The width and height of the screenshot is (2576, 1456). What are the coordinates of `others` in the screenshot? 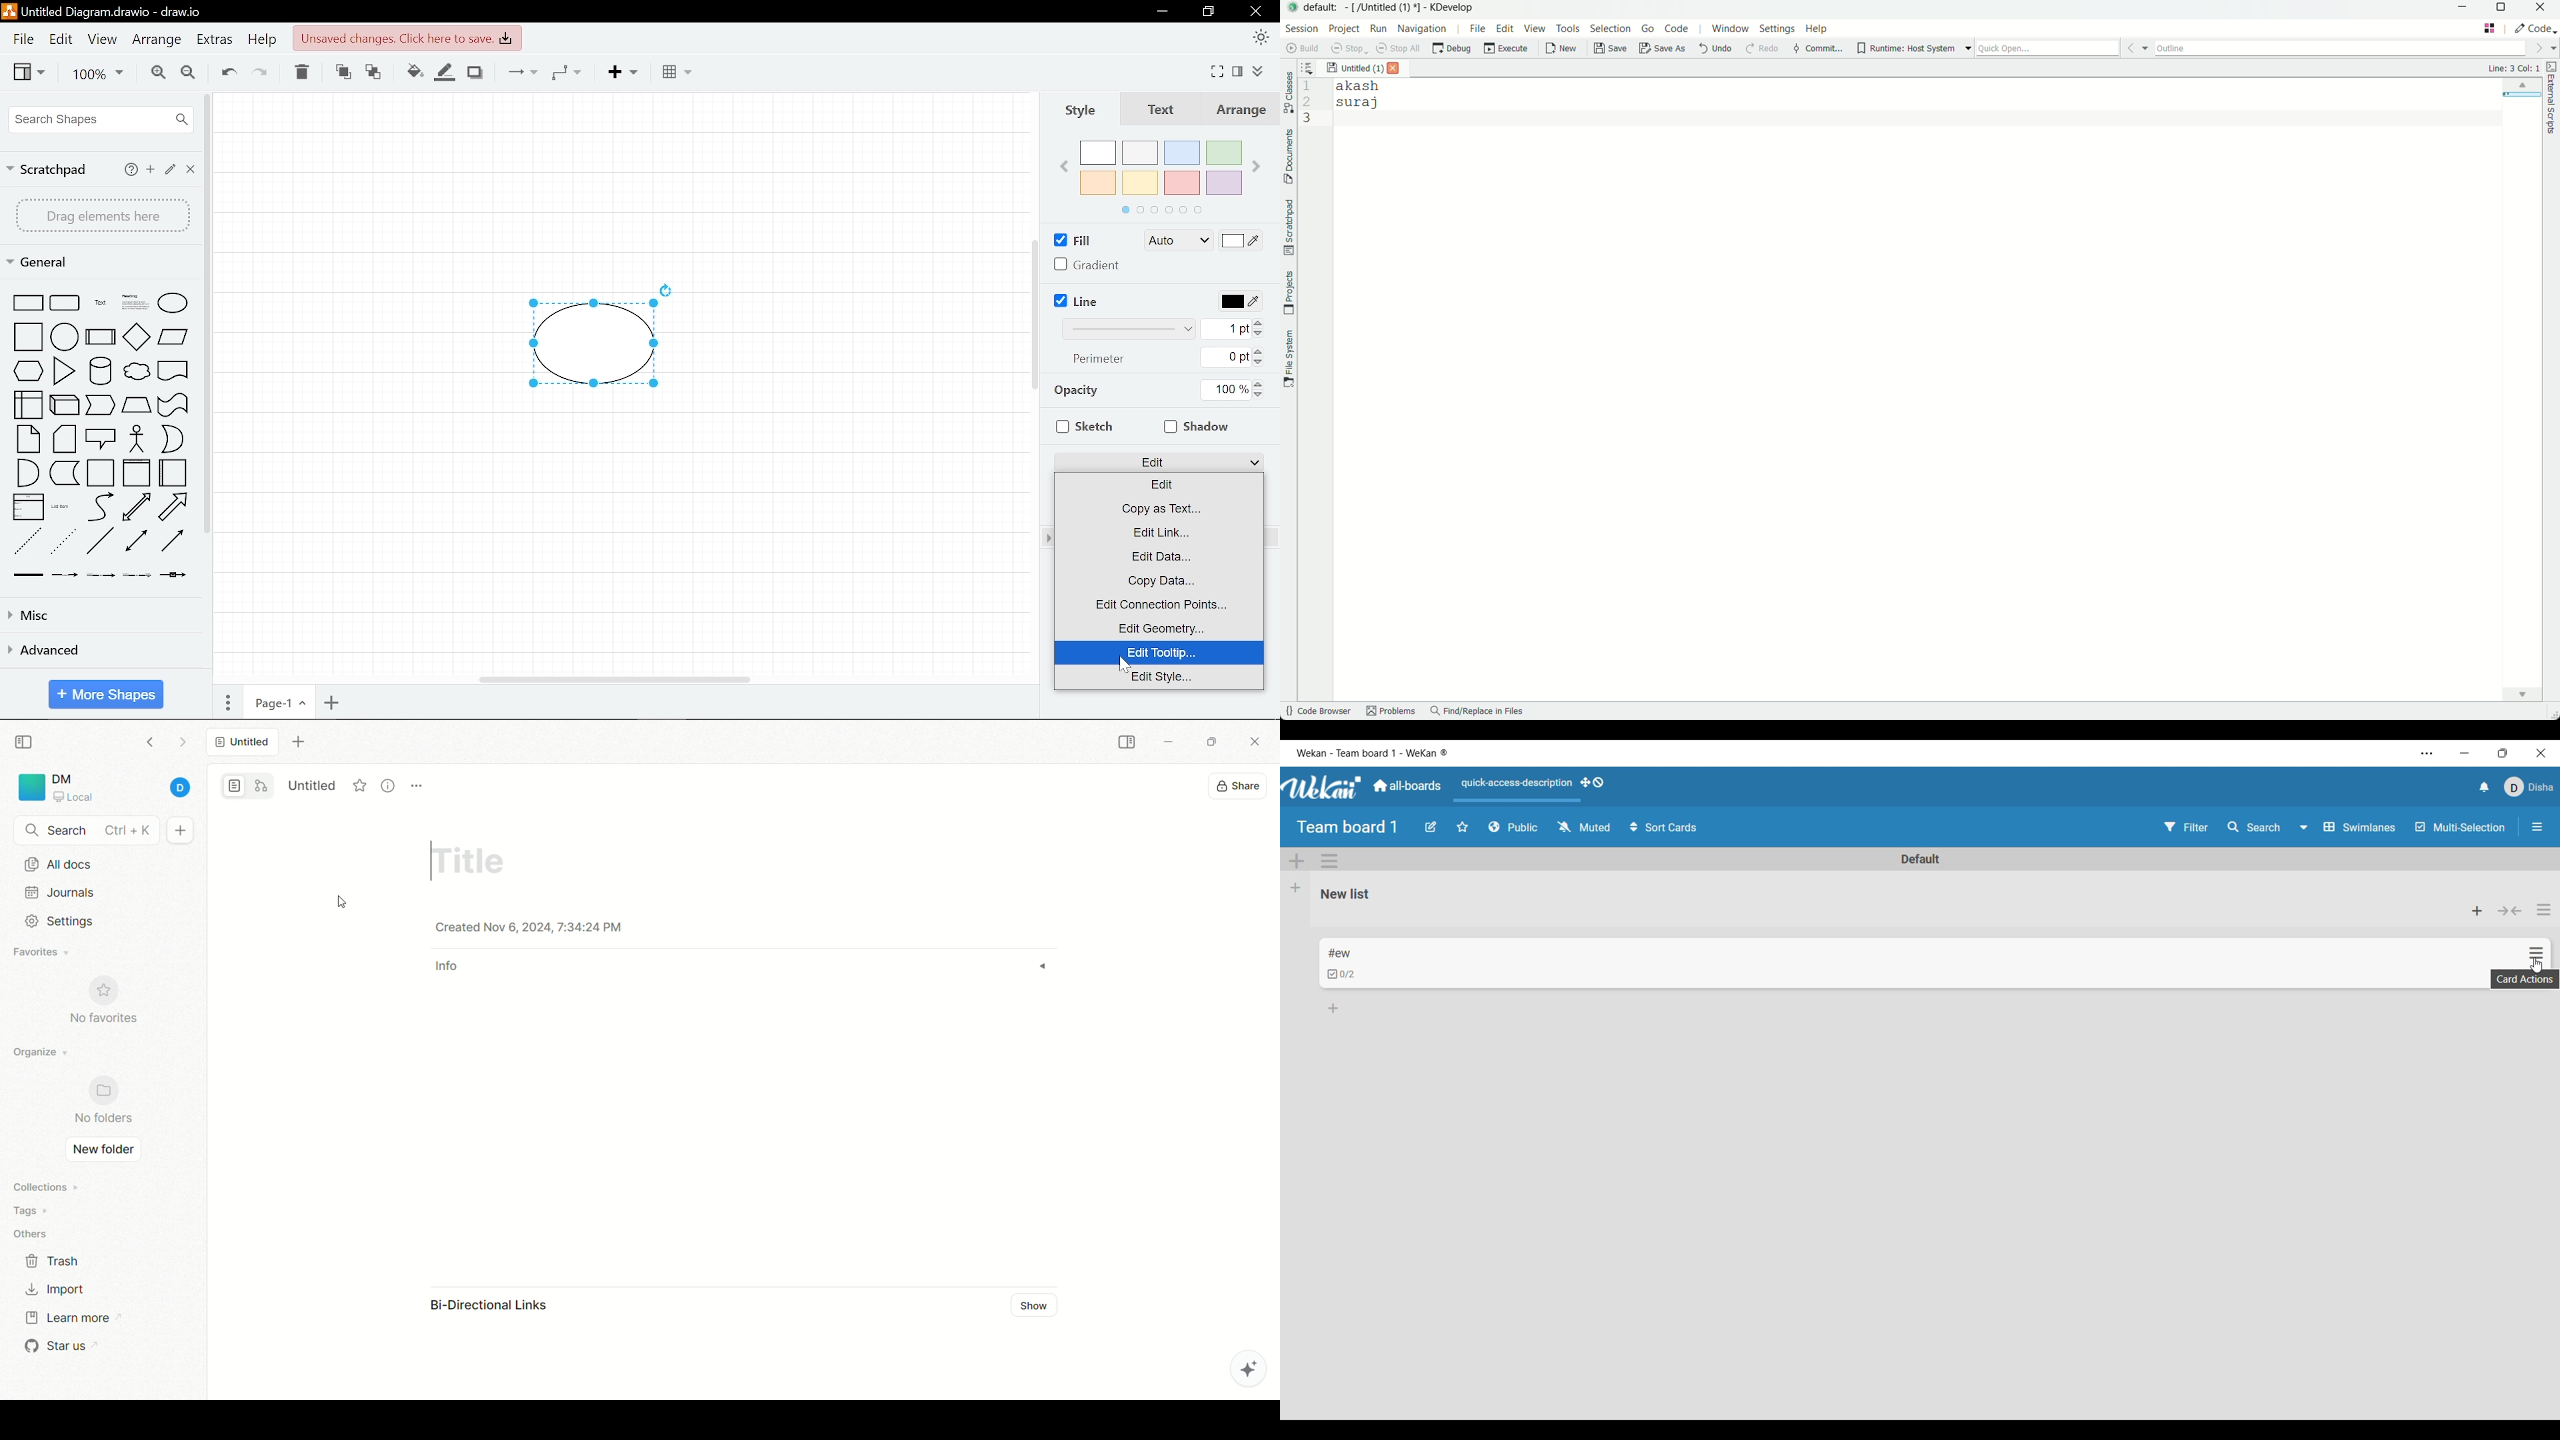 It's located at (33, 1235).